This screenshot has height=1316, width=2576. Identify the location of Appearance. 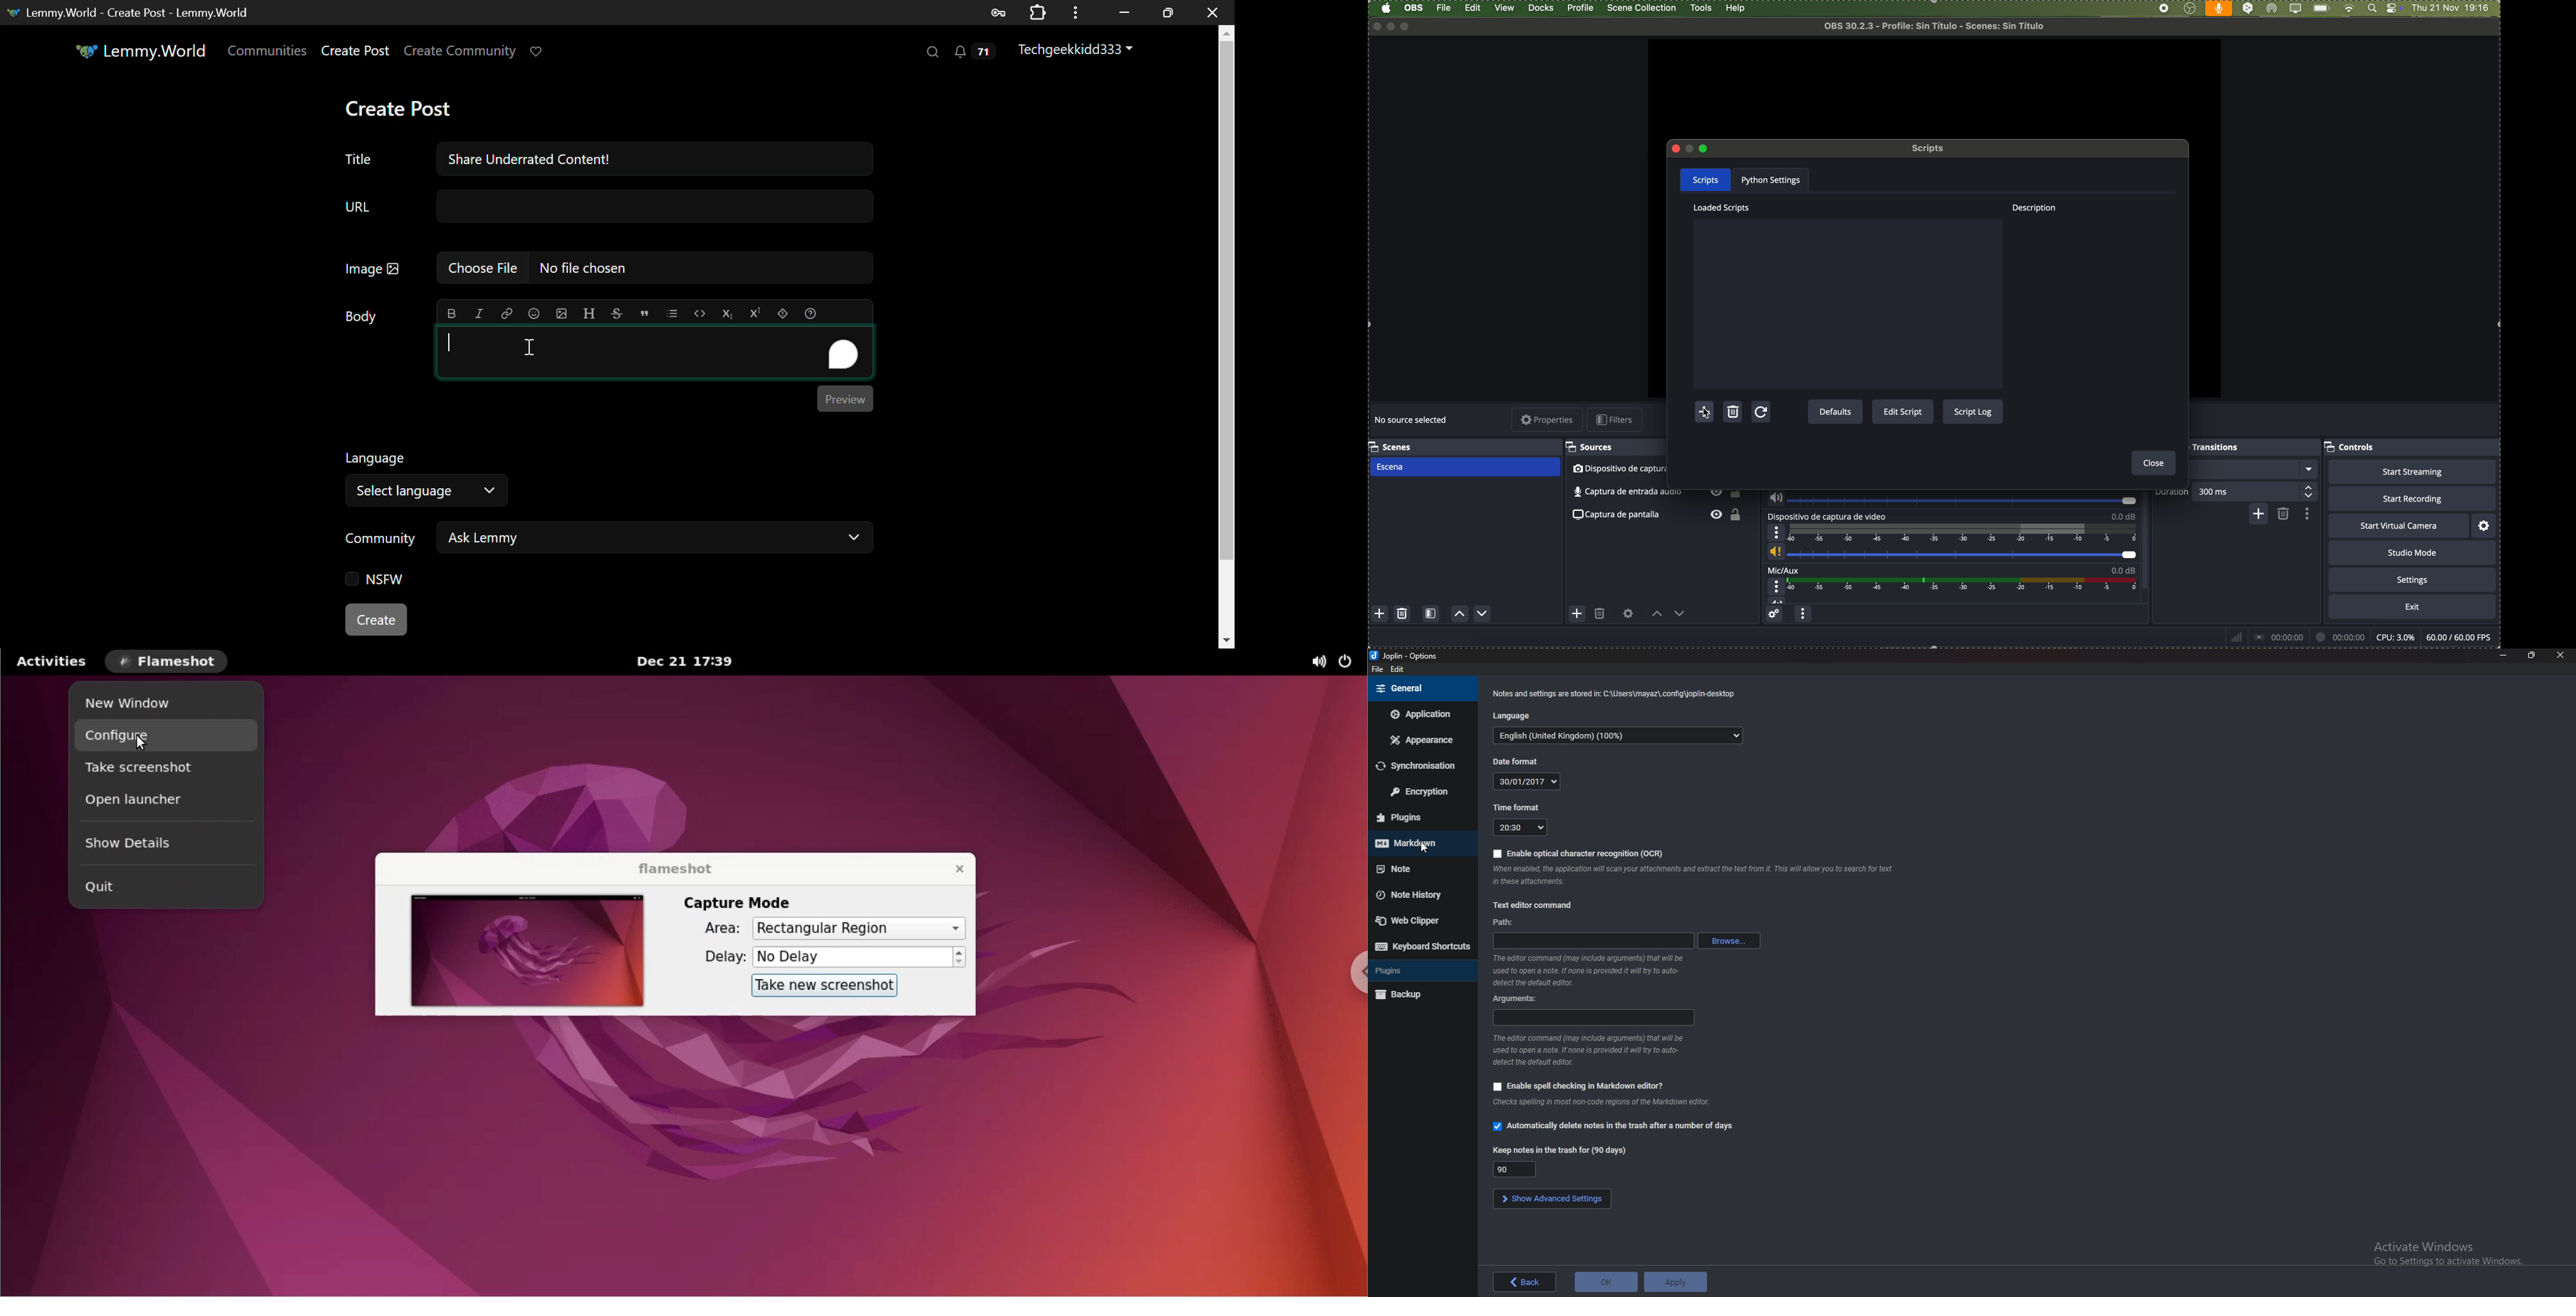
(1419, 740).